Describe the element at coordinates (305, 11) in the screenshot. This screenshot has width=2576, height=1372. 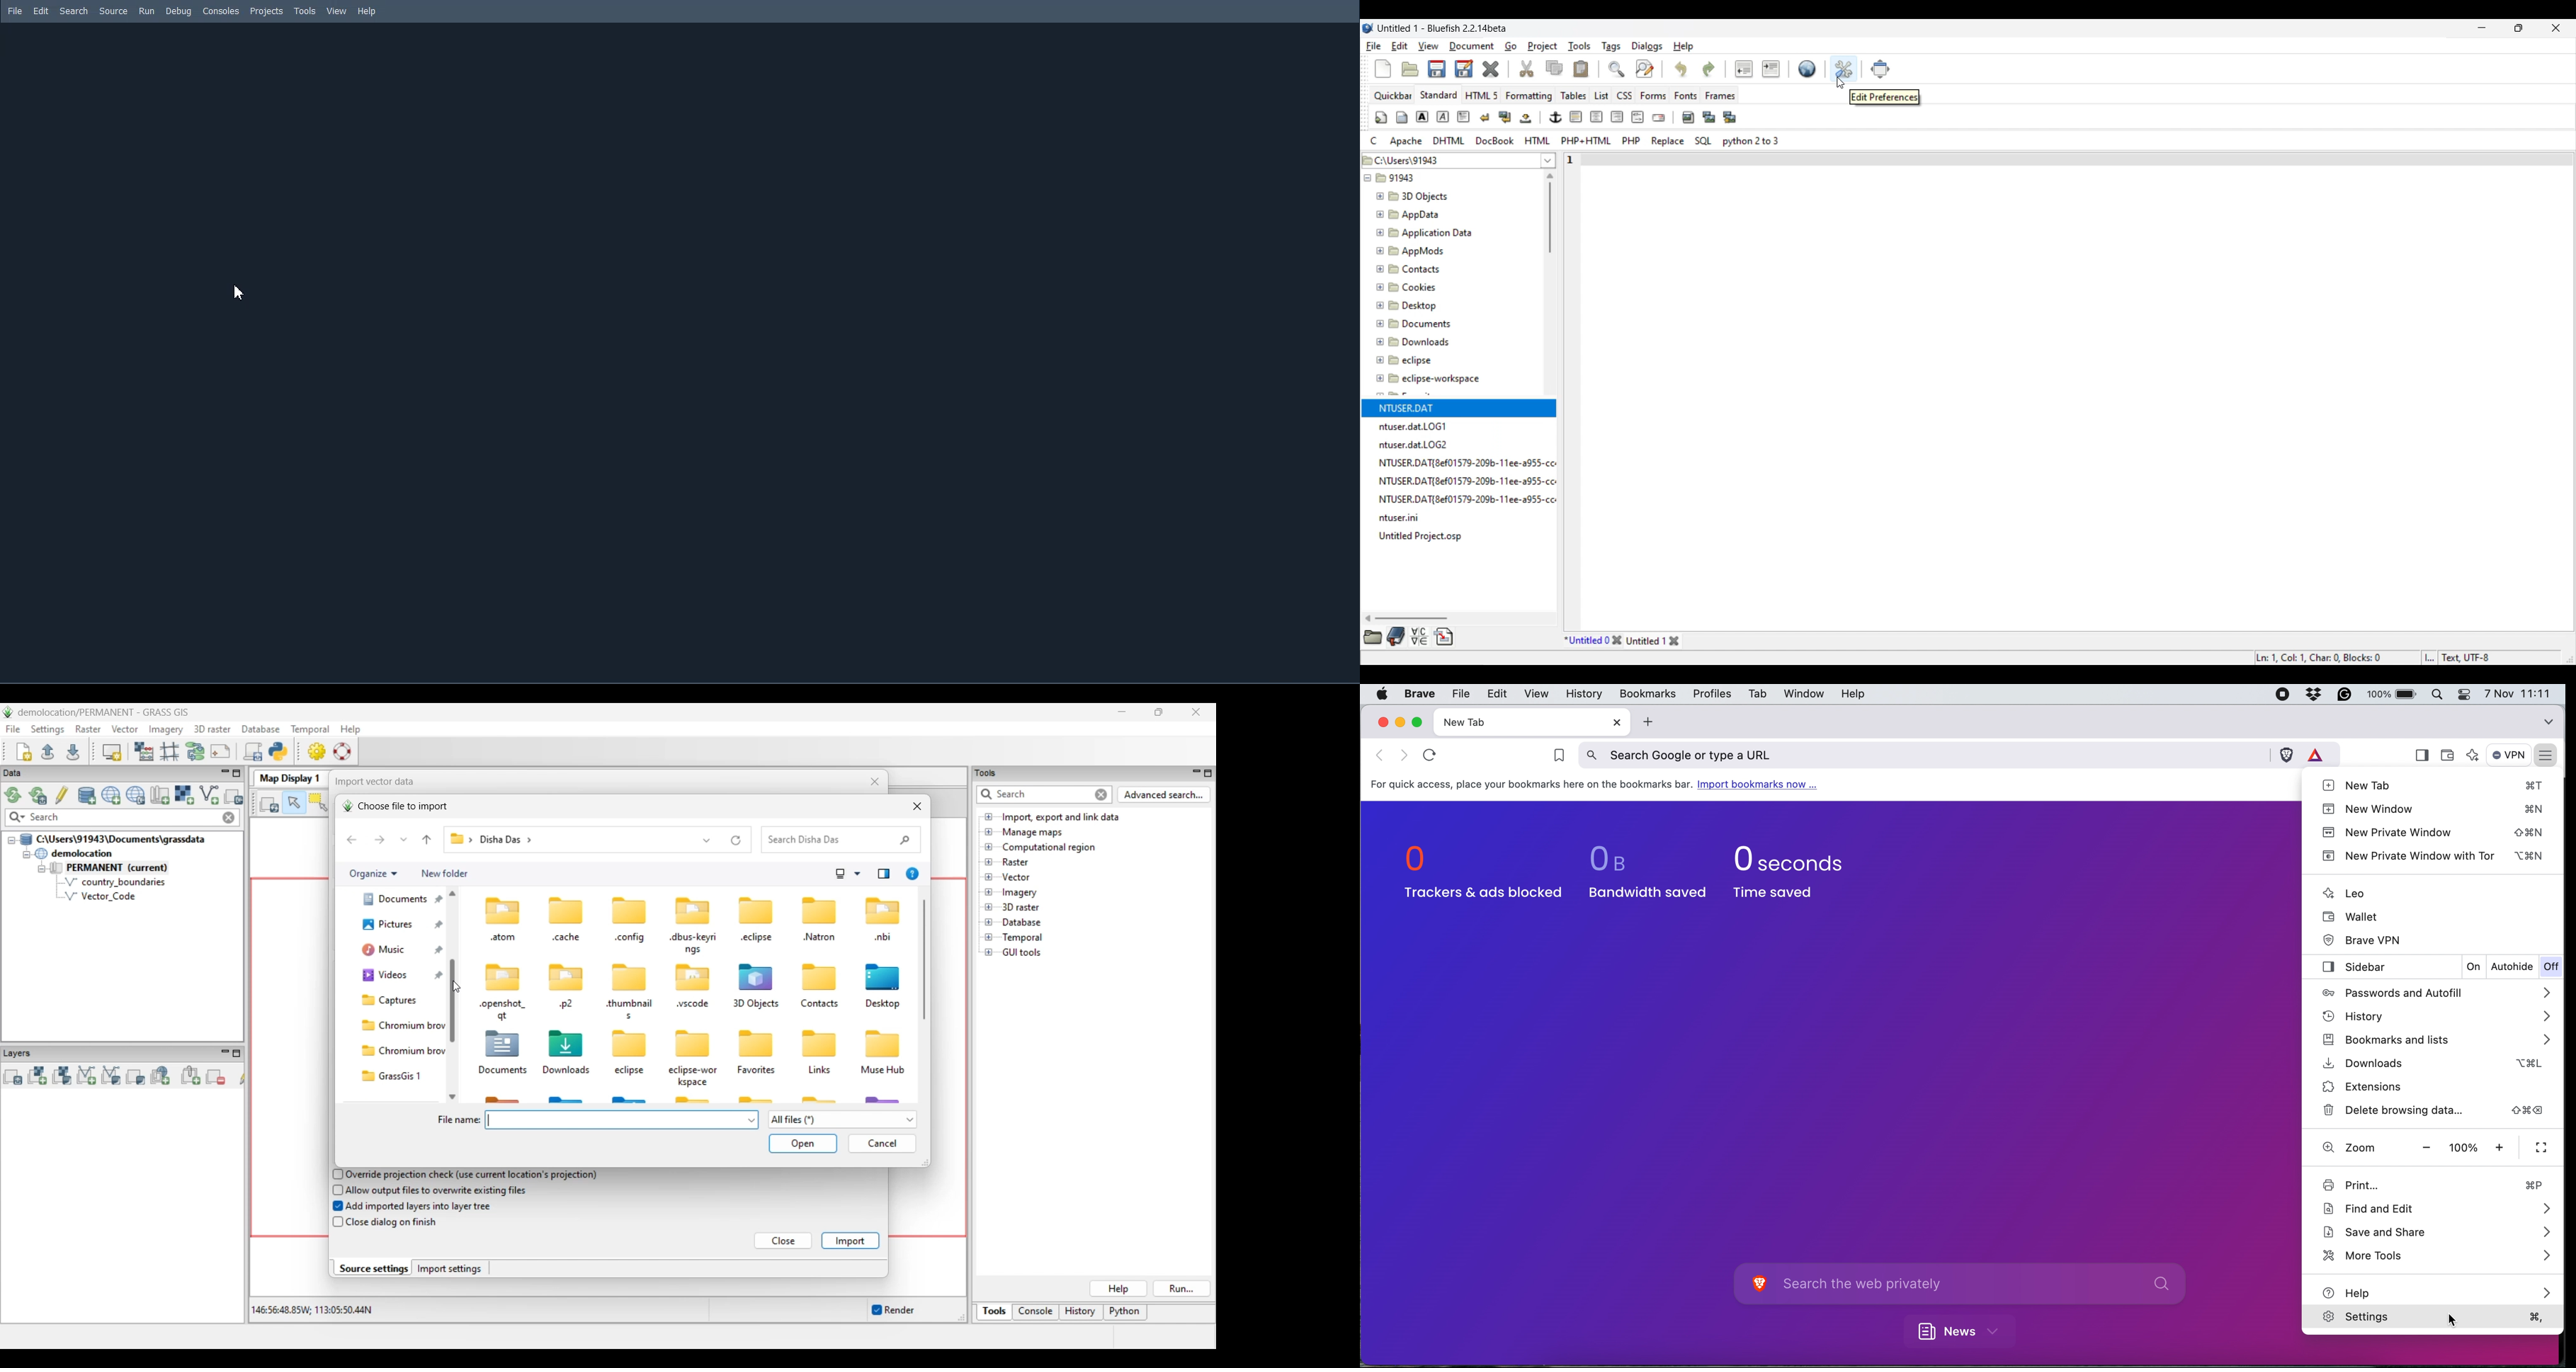
I see `Tools` at that location.